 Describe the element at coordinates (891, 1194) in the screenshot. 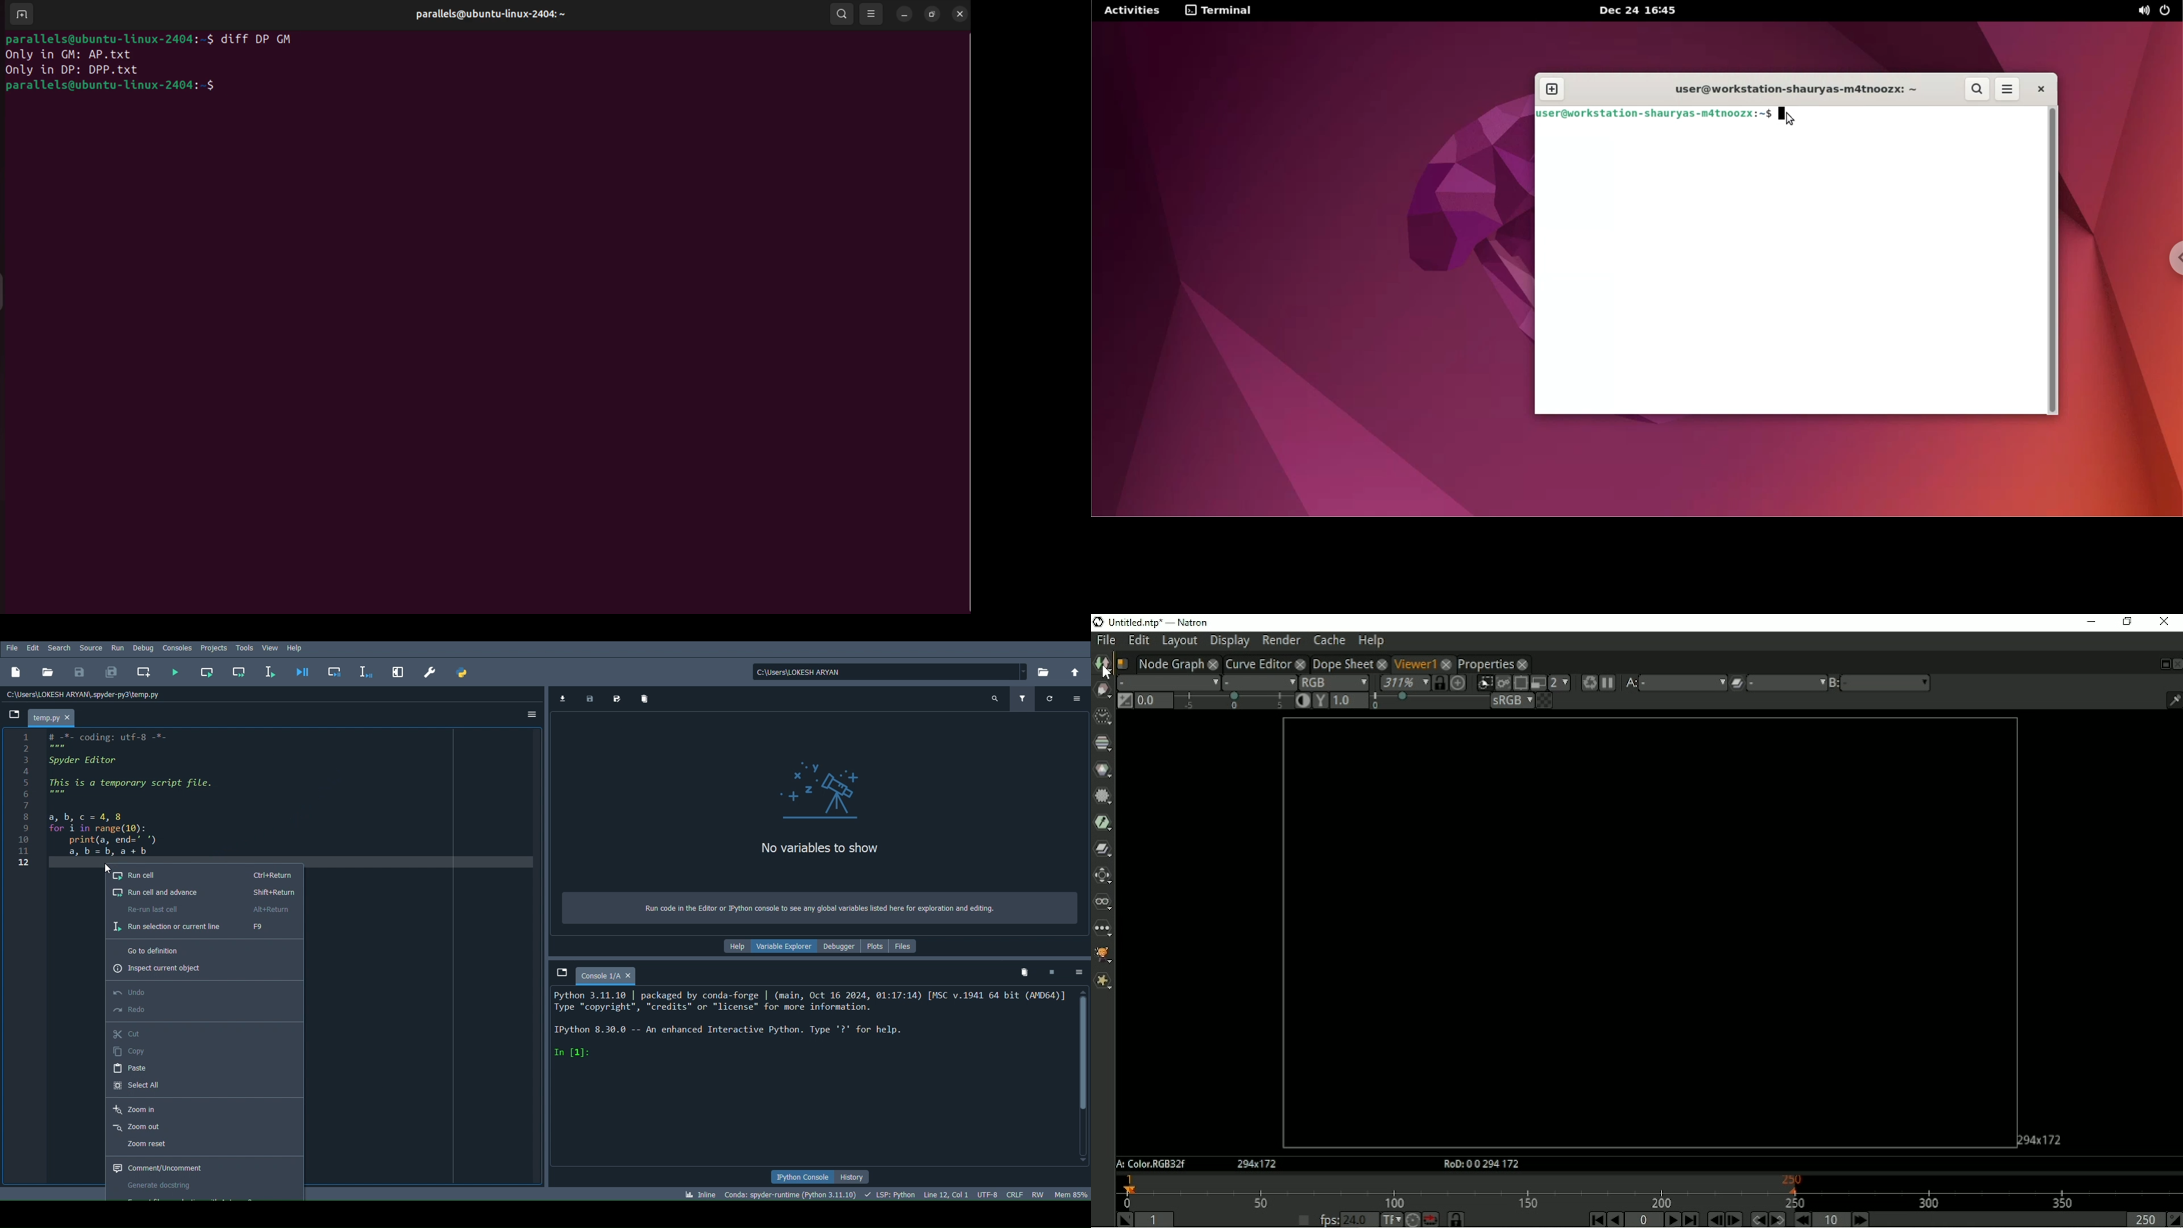

I see `Completions, linting, code folding and symbols status` at that location.